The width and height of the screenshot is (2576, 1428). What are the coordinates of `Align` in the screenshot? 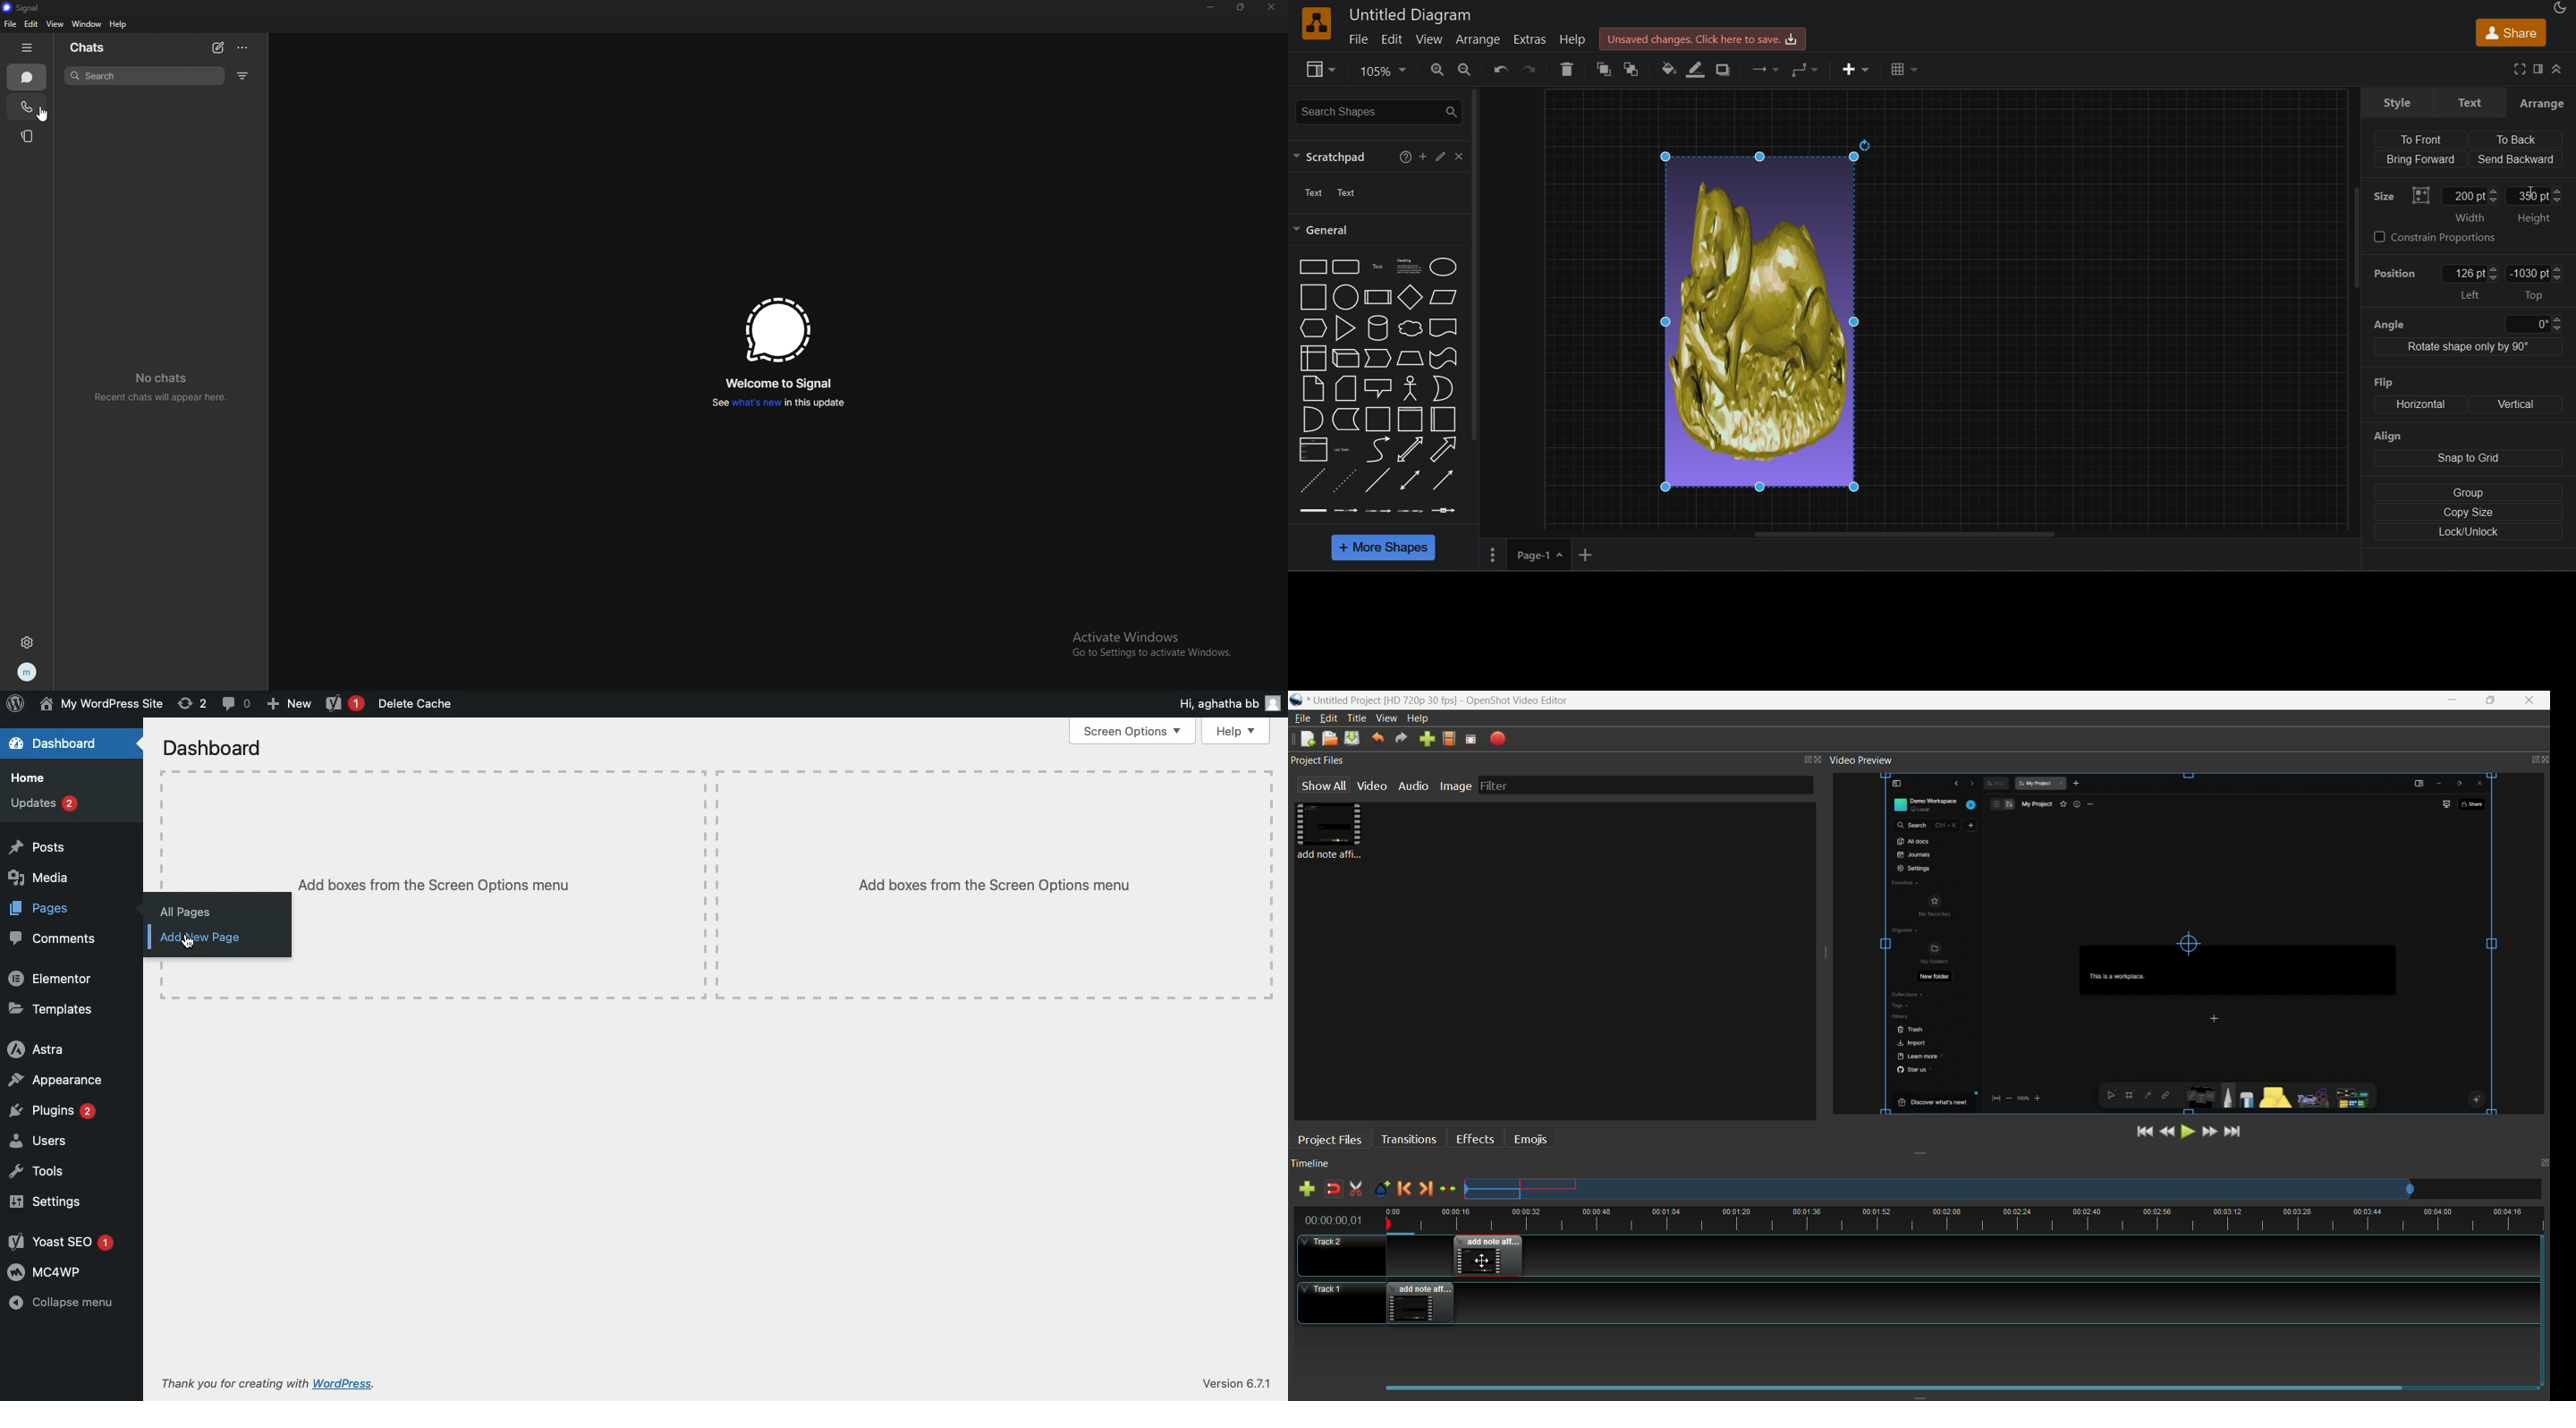 It's located at (2389, 437).